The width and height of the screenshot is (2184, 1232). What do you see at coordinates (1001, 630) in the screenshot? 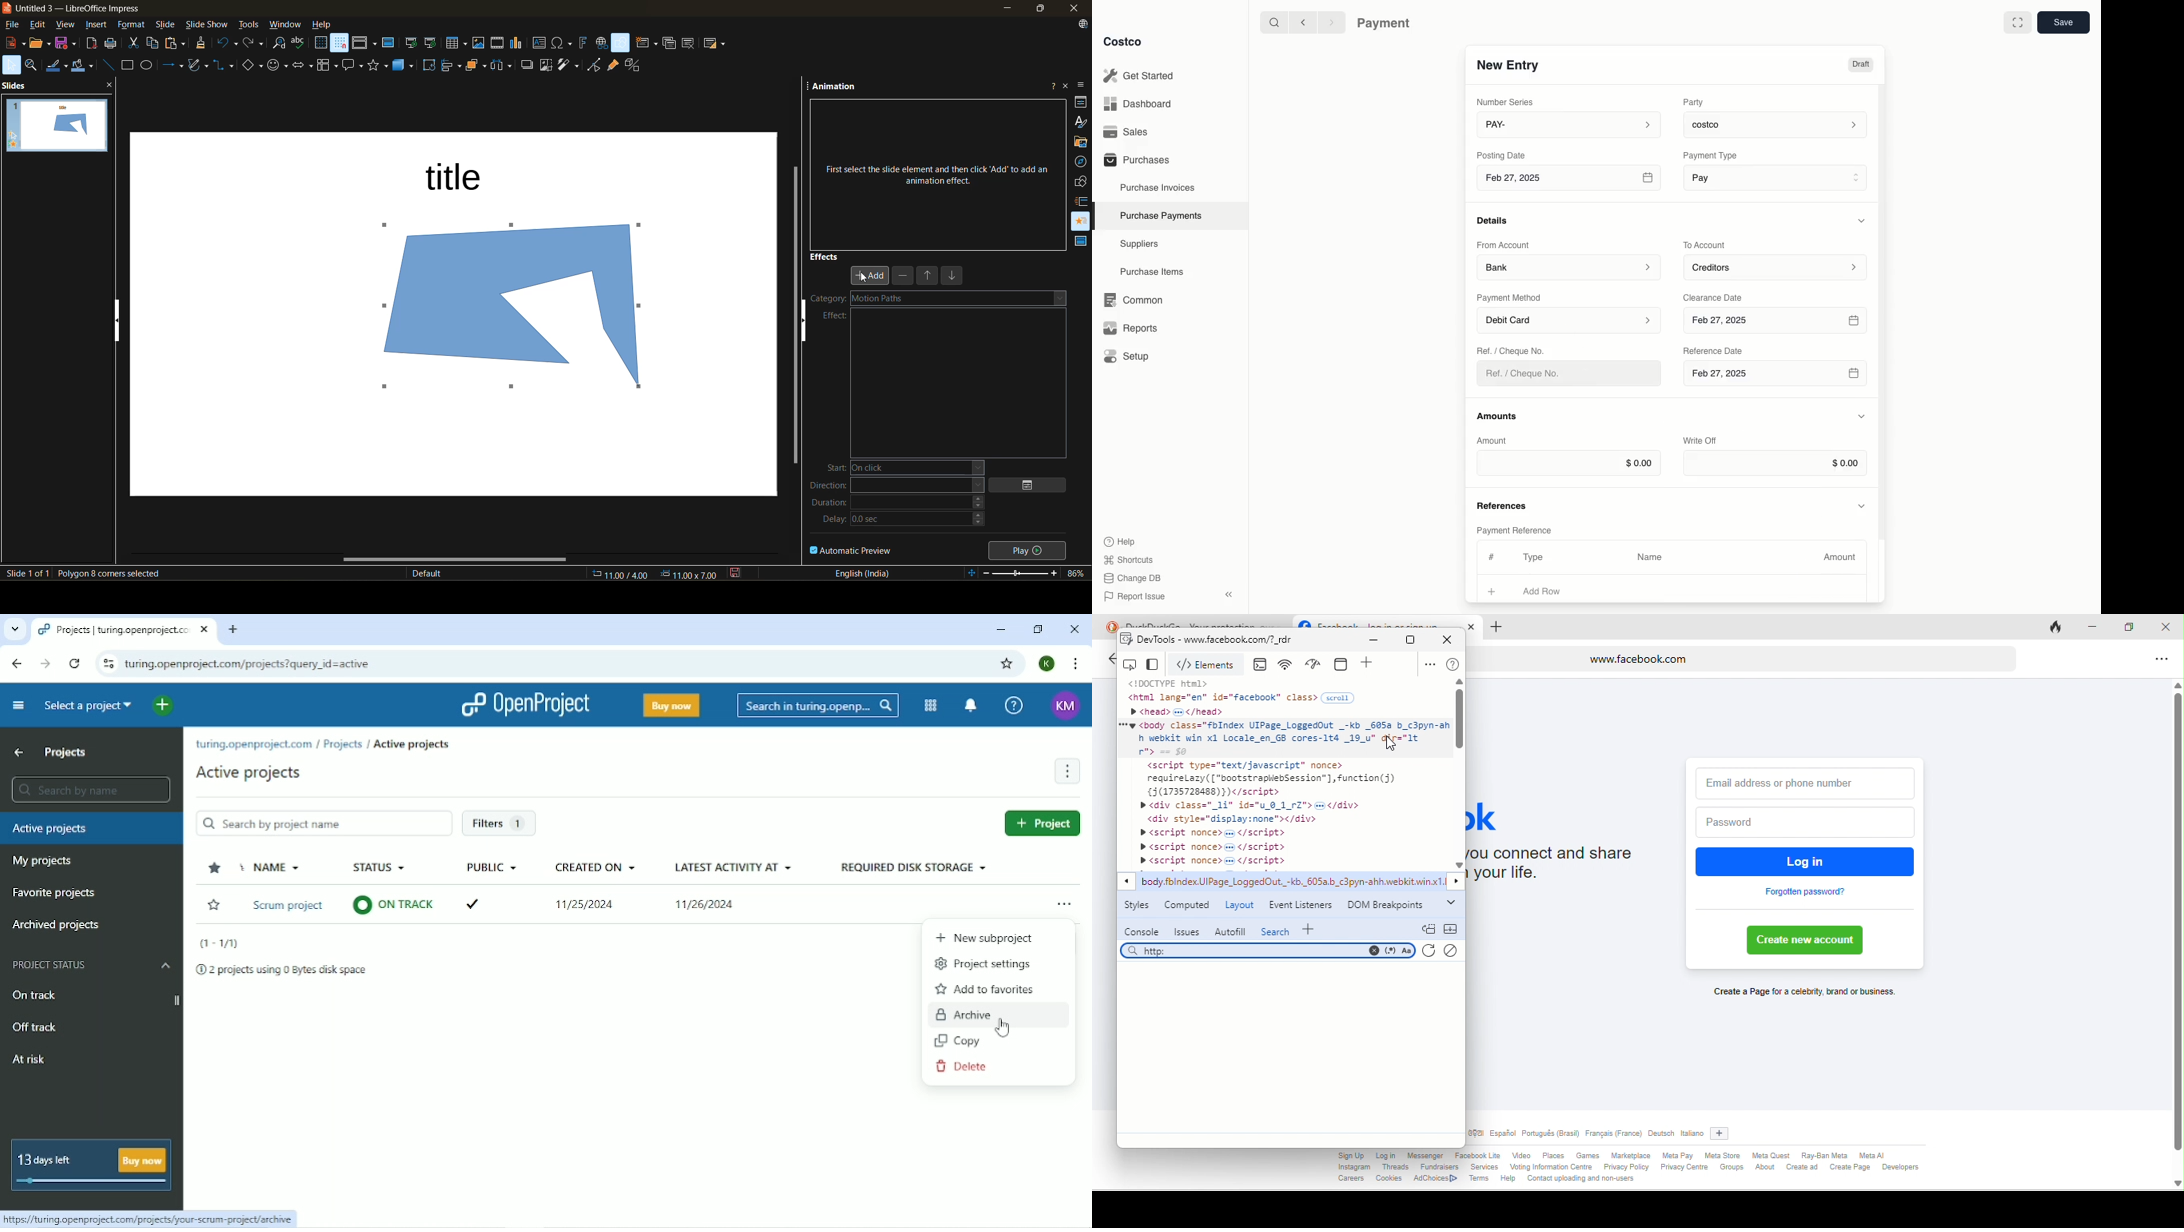
I see `Minimize` at bounding box center [1001, 630].